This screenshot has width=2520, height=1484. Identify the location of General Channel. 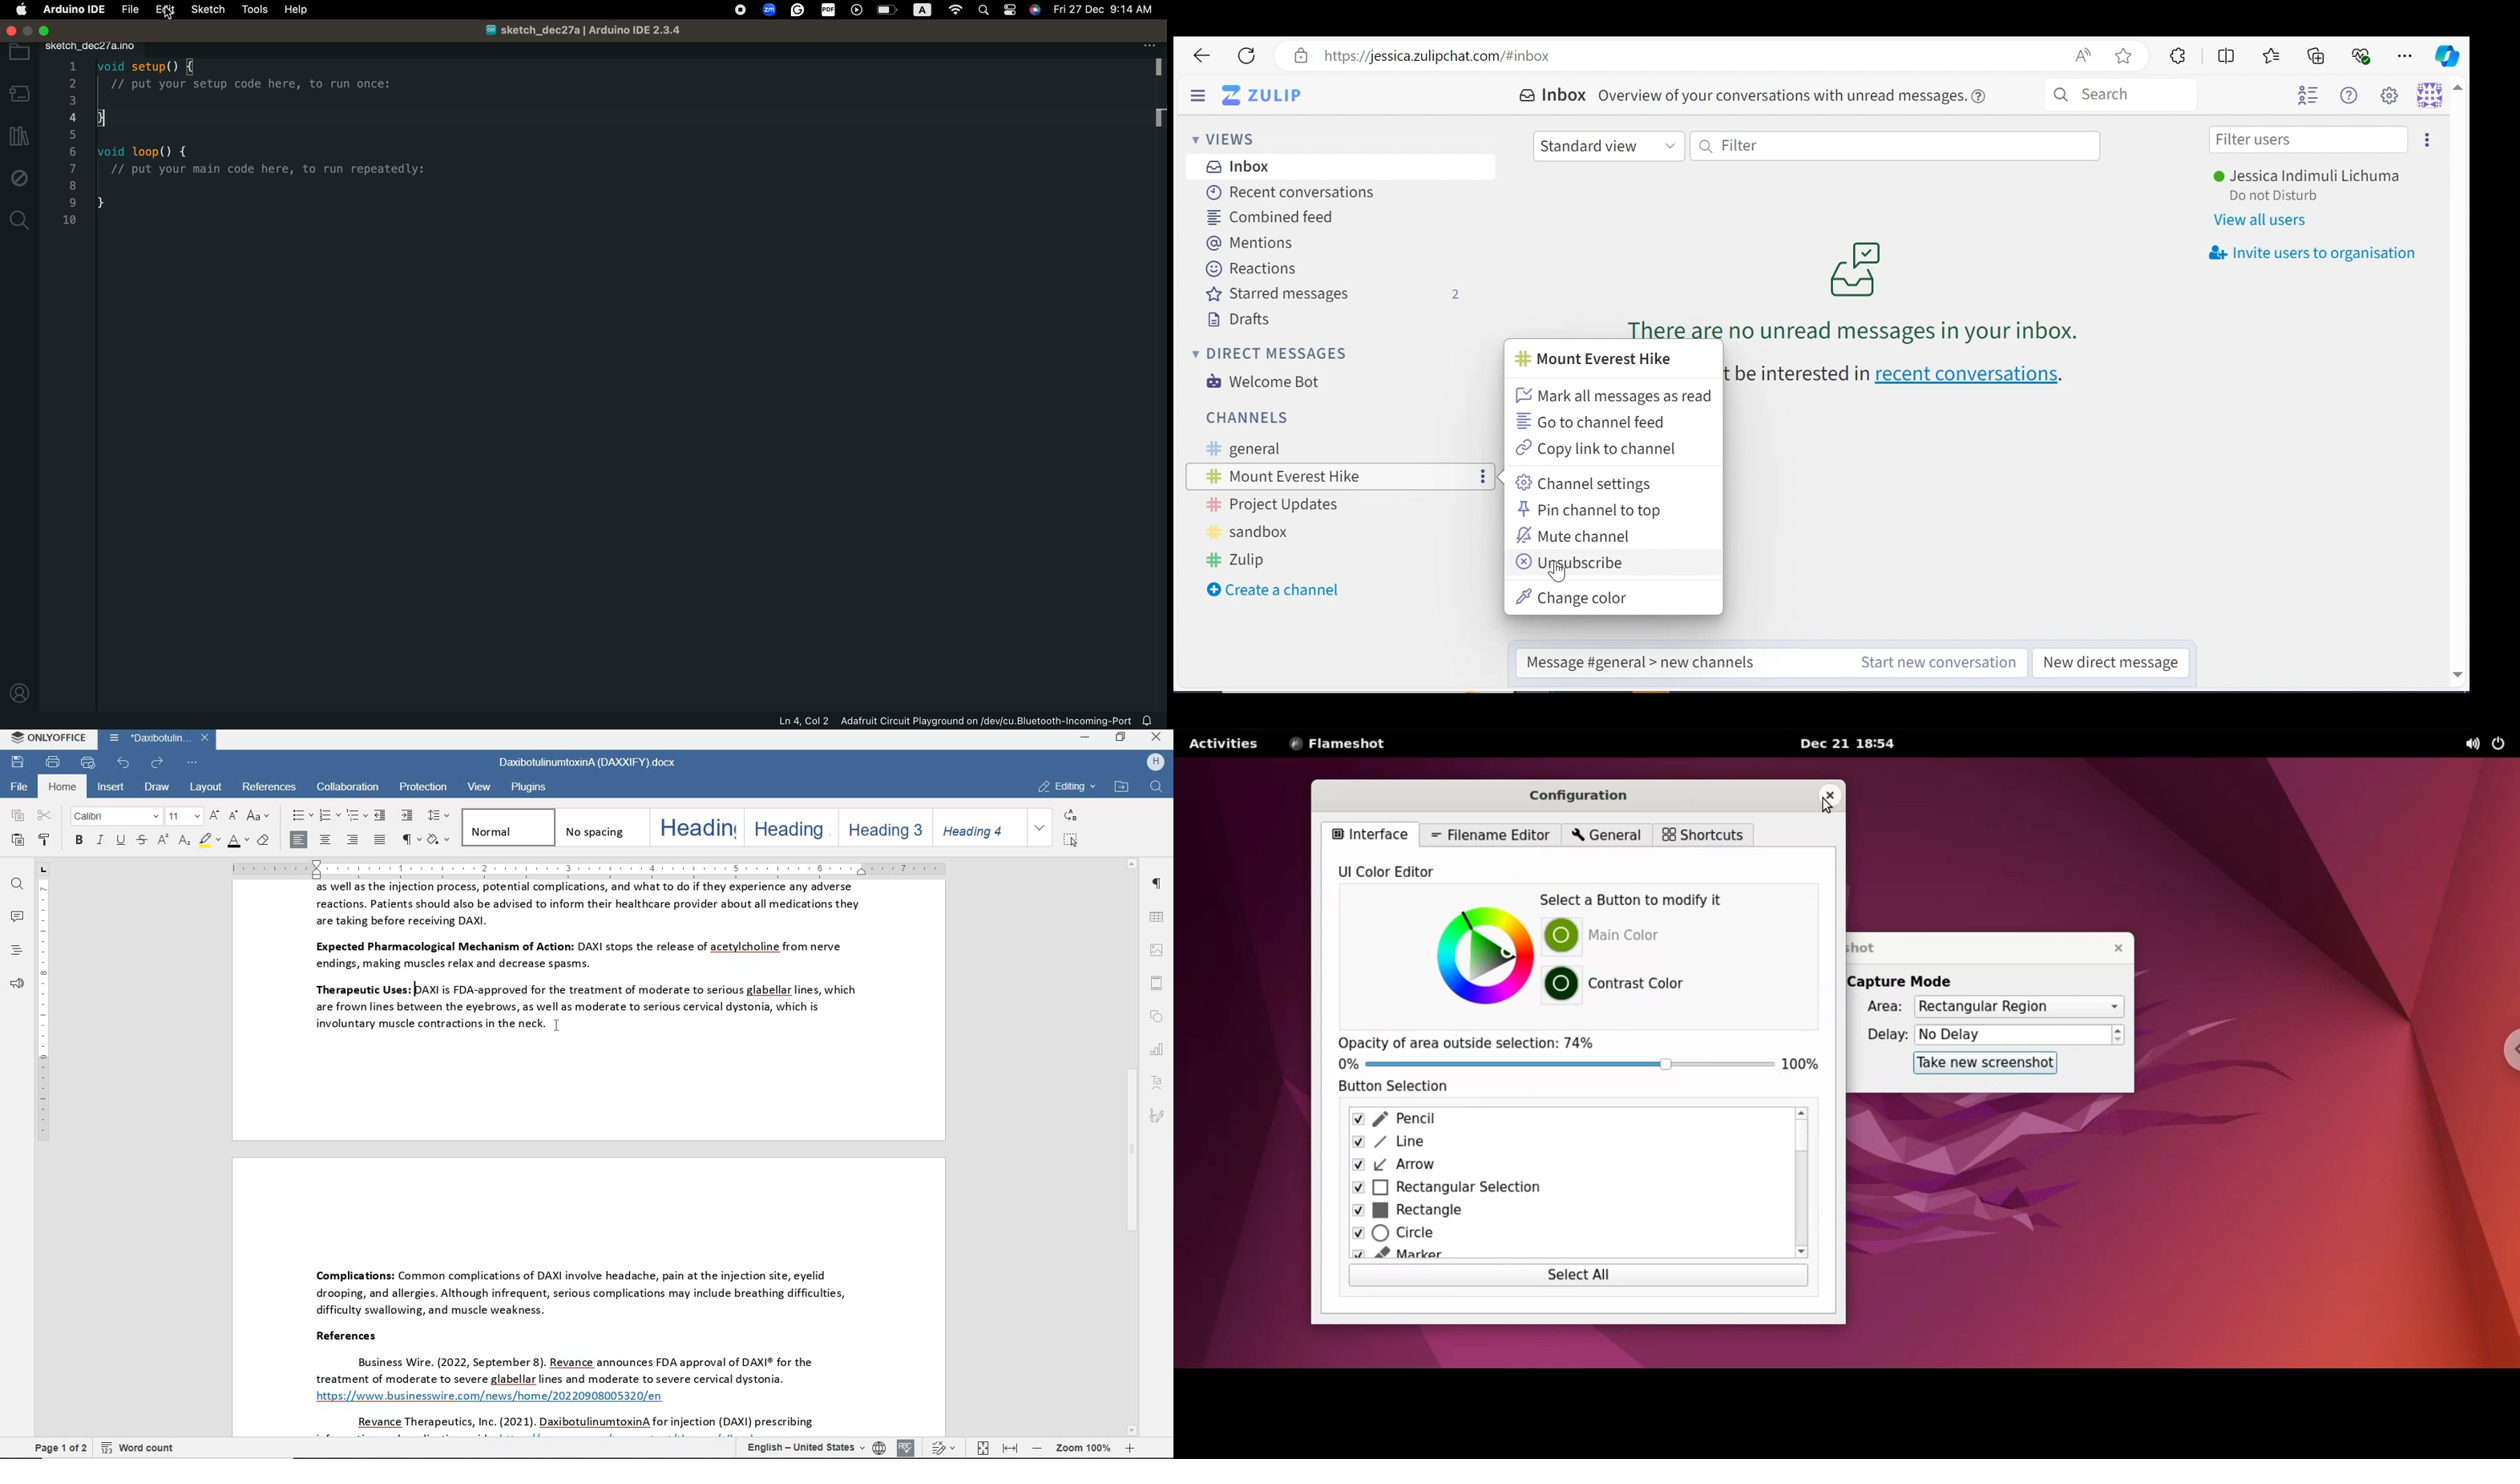
(1330, 450).